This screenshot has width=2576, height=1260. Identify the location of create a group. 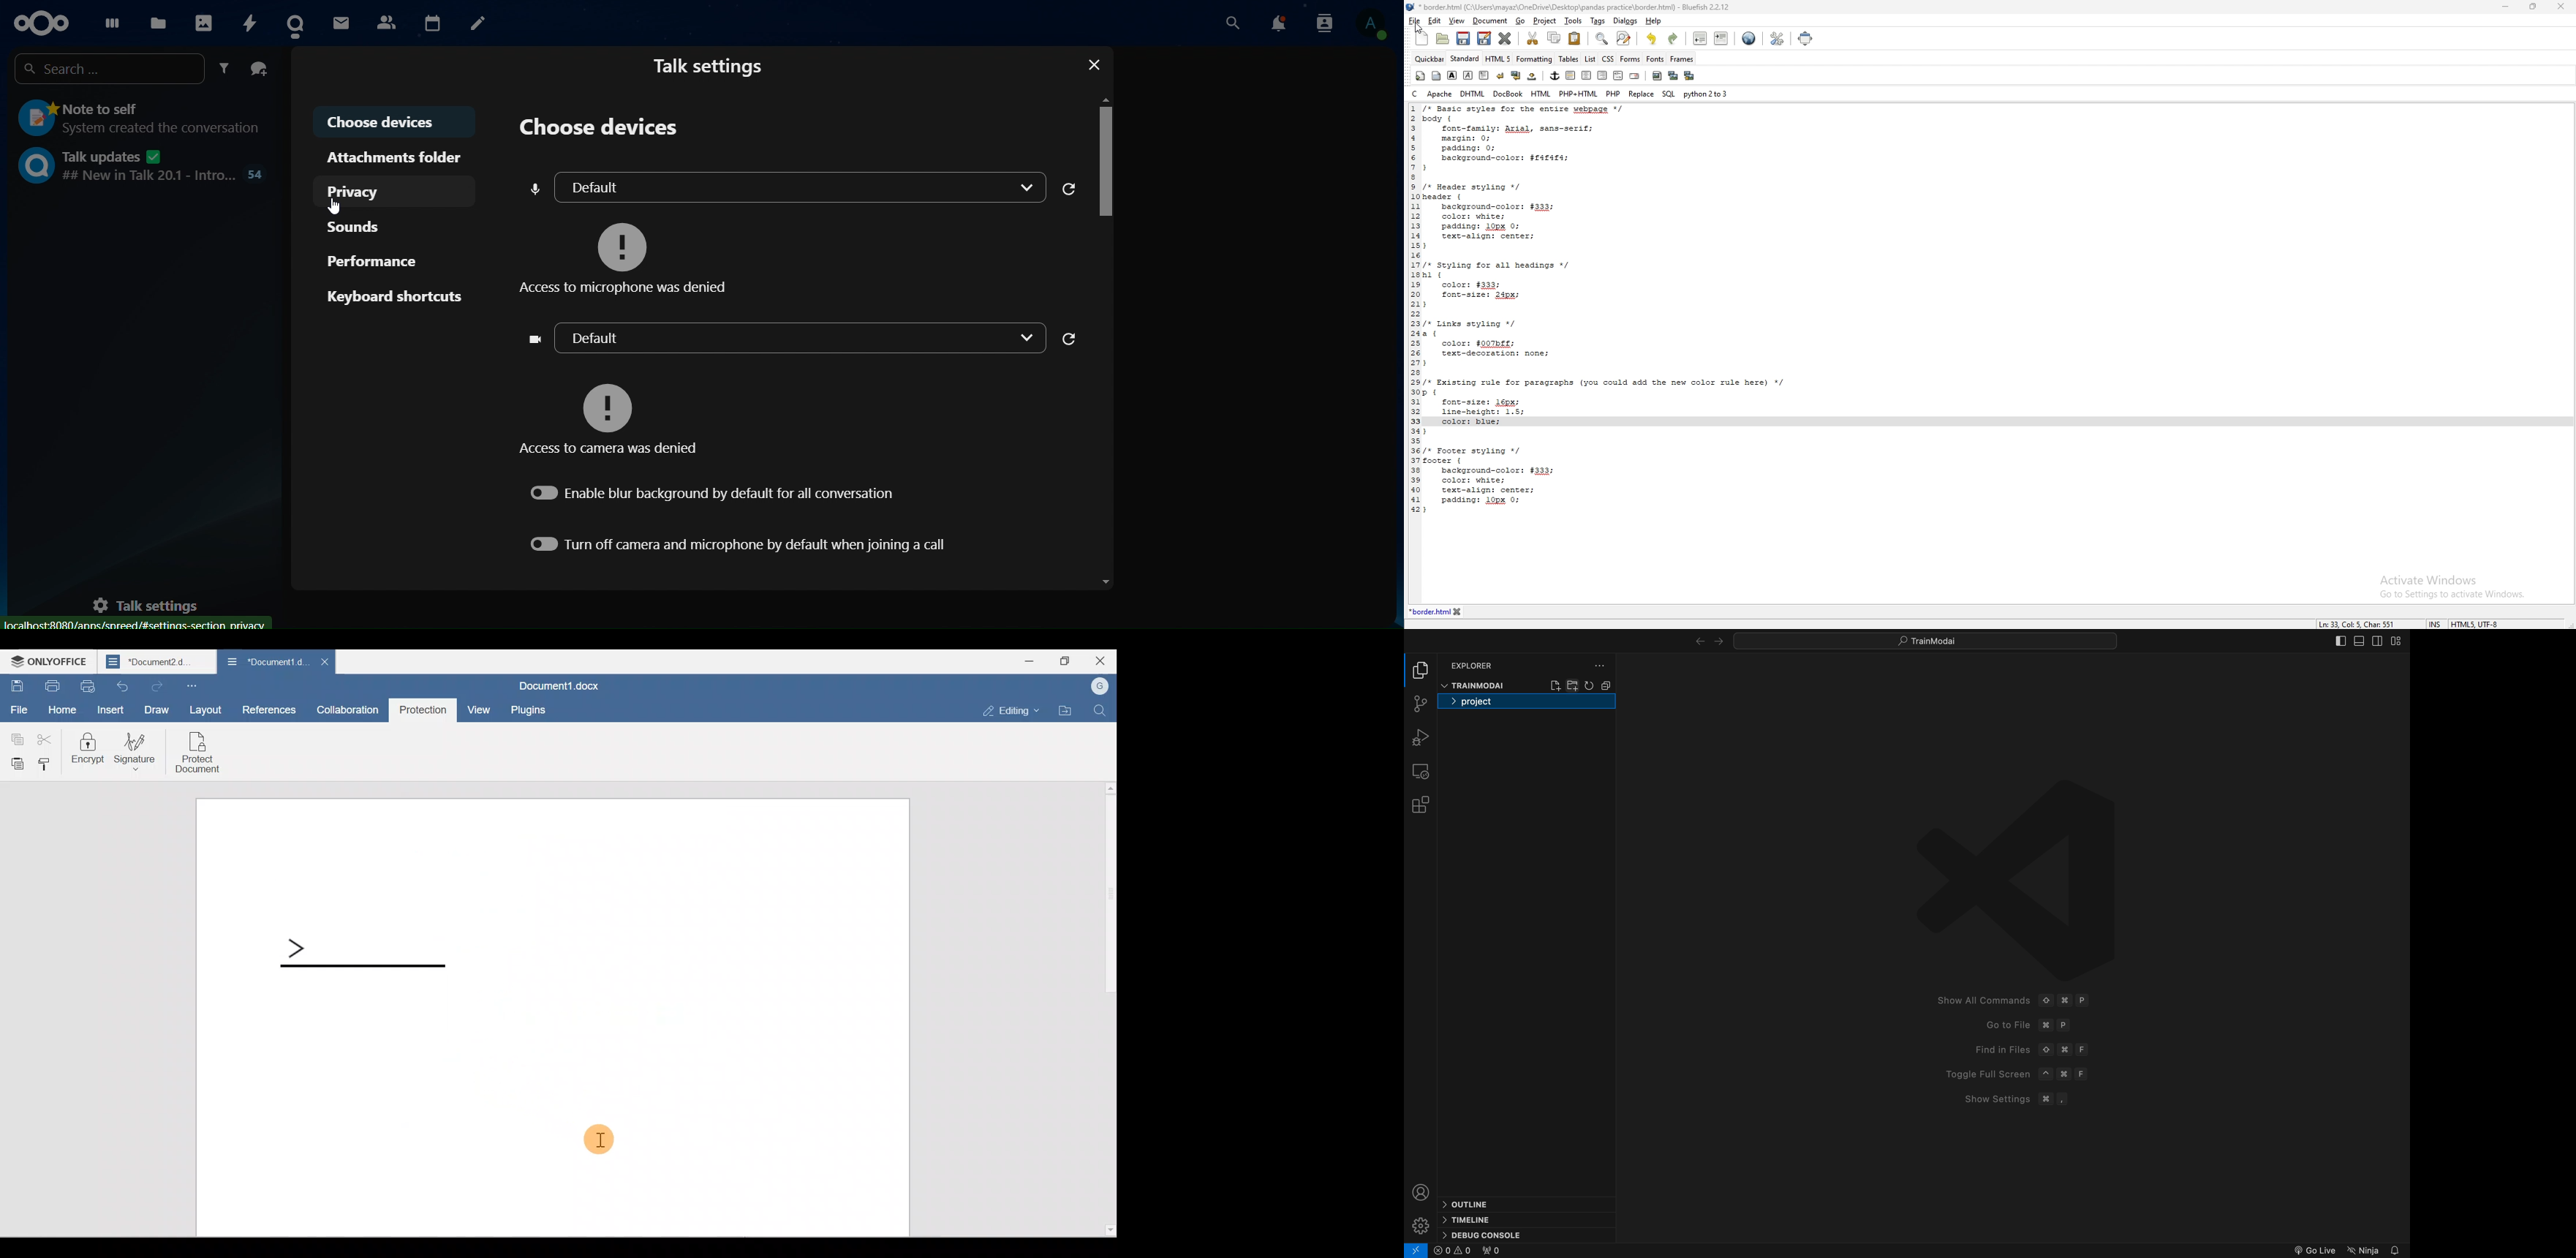
(260, 69).